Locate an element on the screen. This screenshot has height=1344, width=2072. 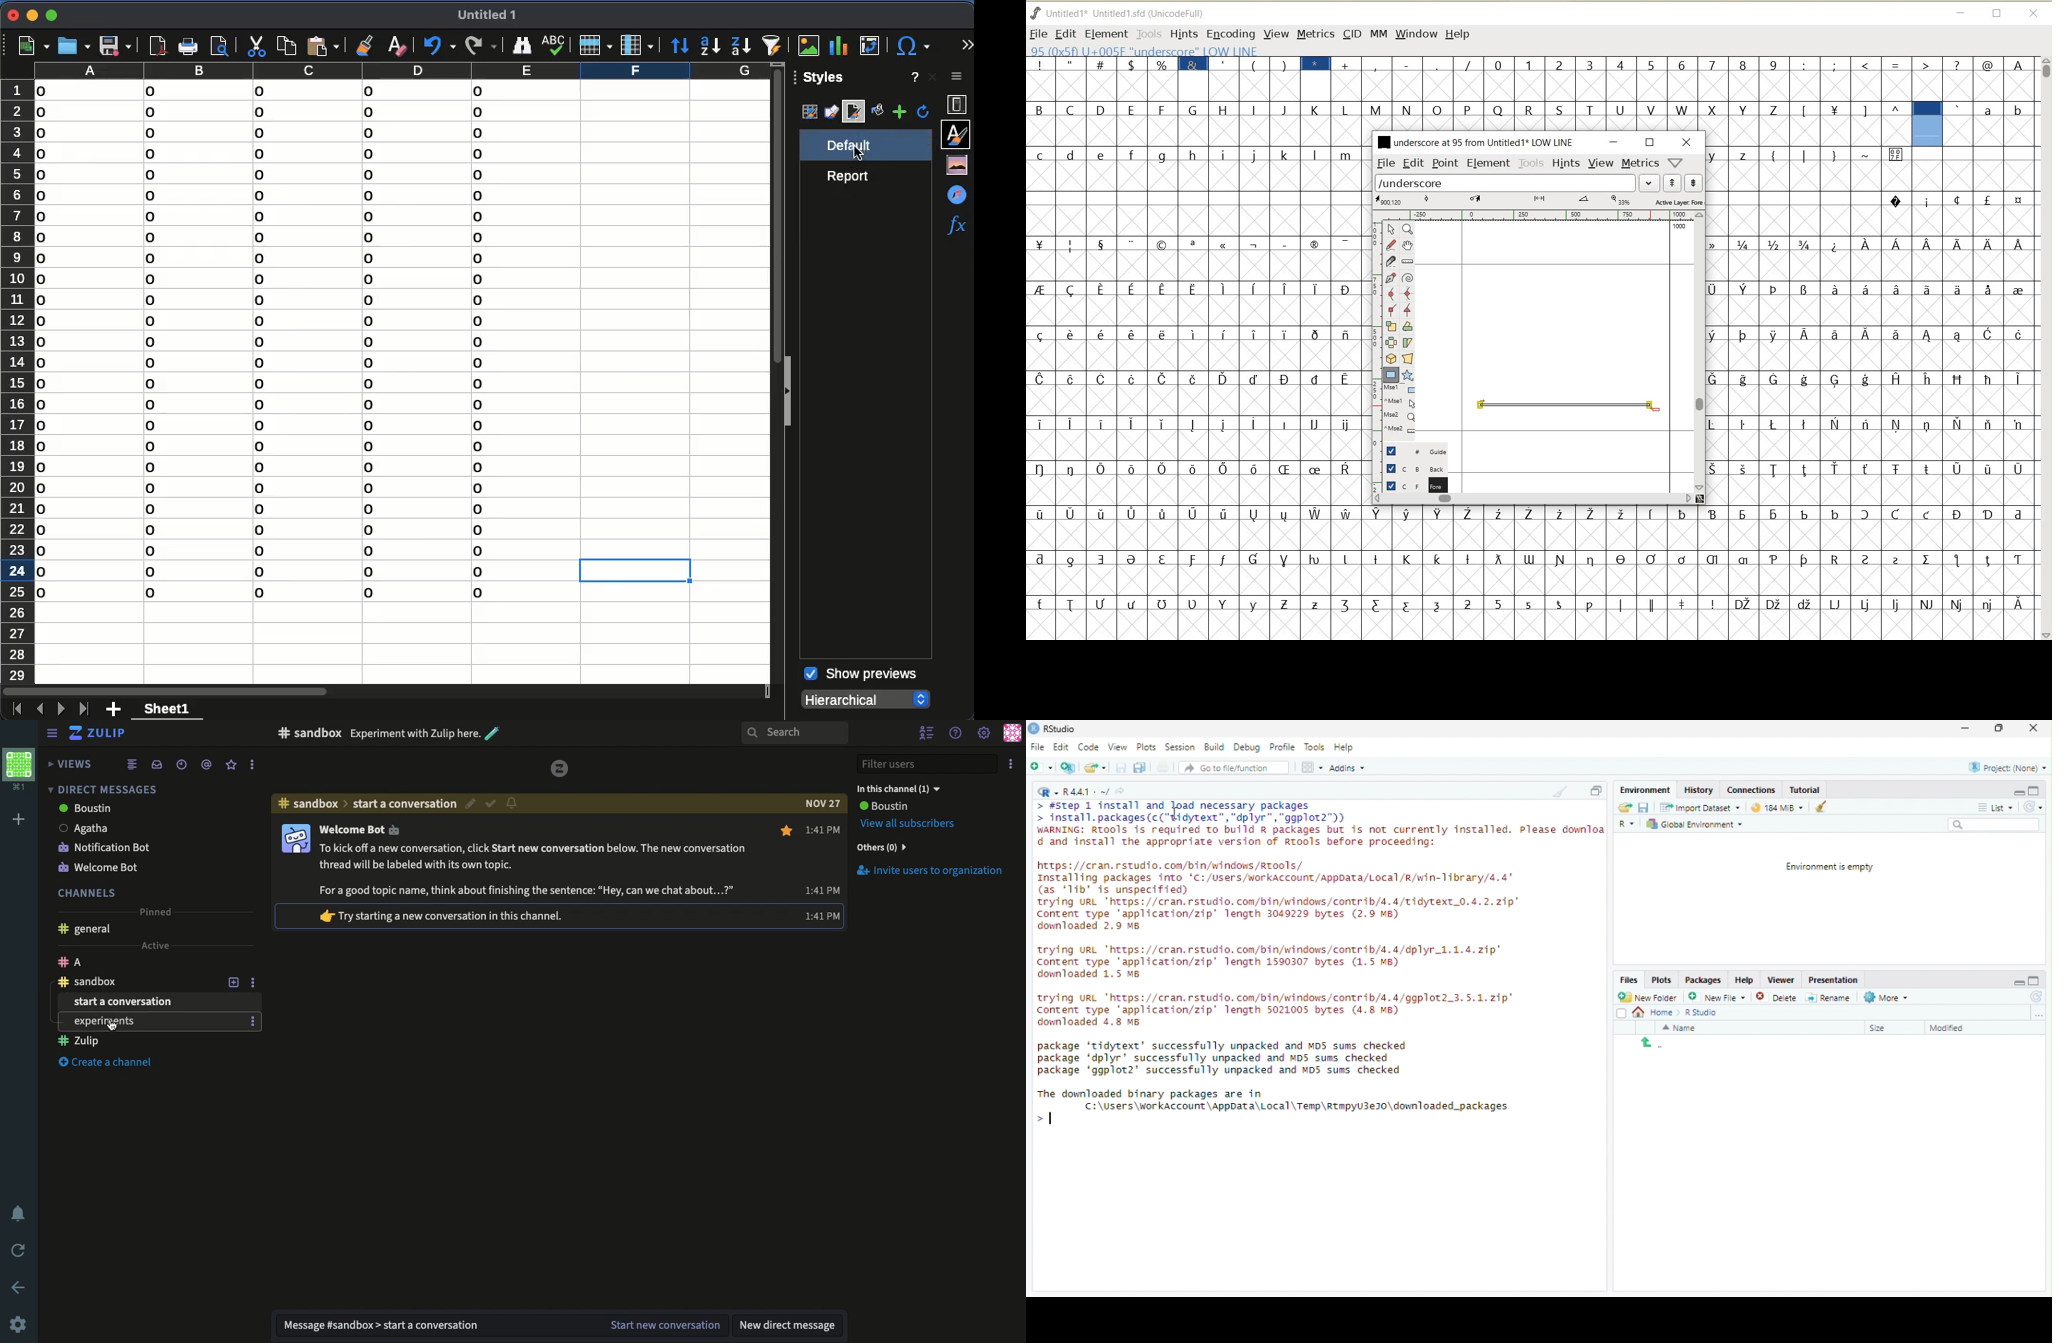
Others is located at coordinates (880, 847).